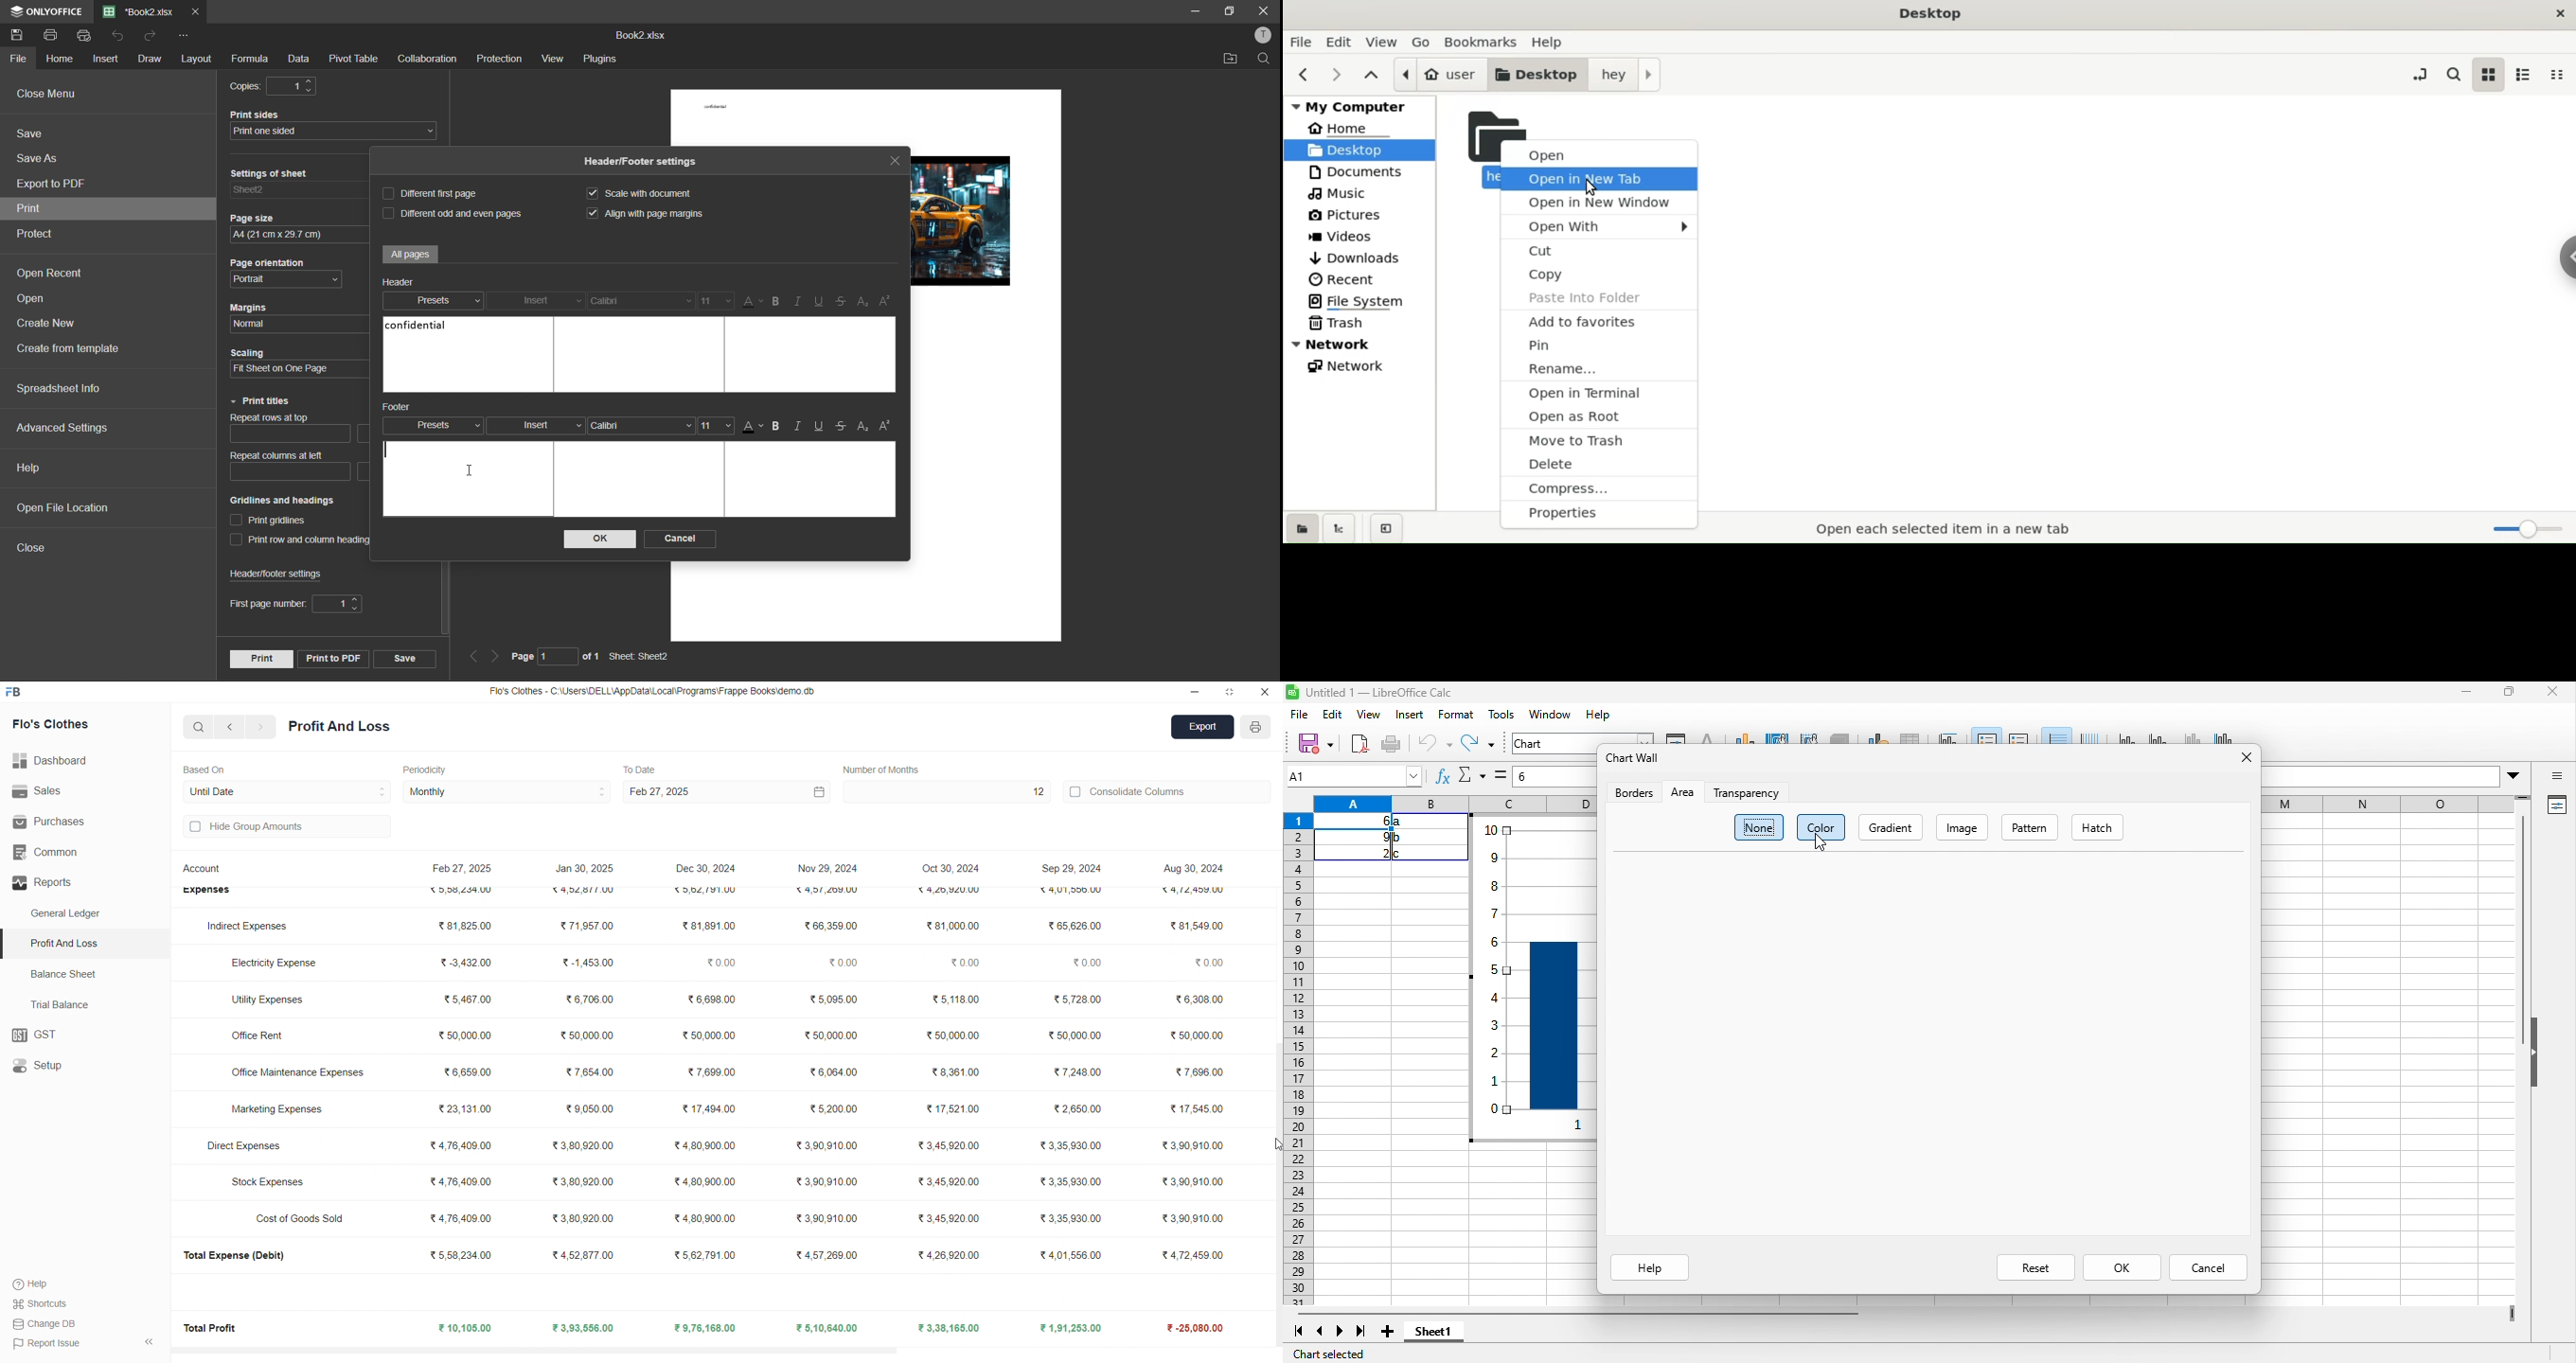 This screenshot has height=1372, width=2576. What do you see at coordinates (589, 998) in the screenshot?
I see `₹6,706.00` at bounding box center [589, 998].